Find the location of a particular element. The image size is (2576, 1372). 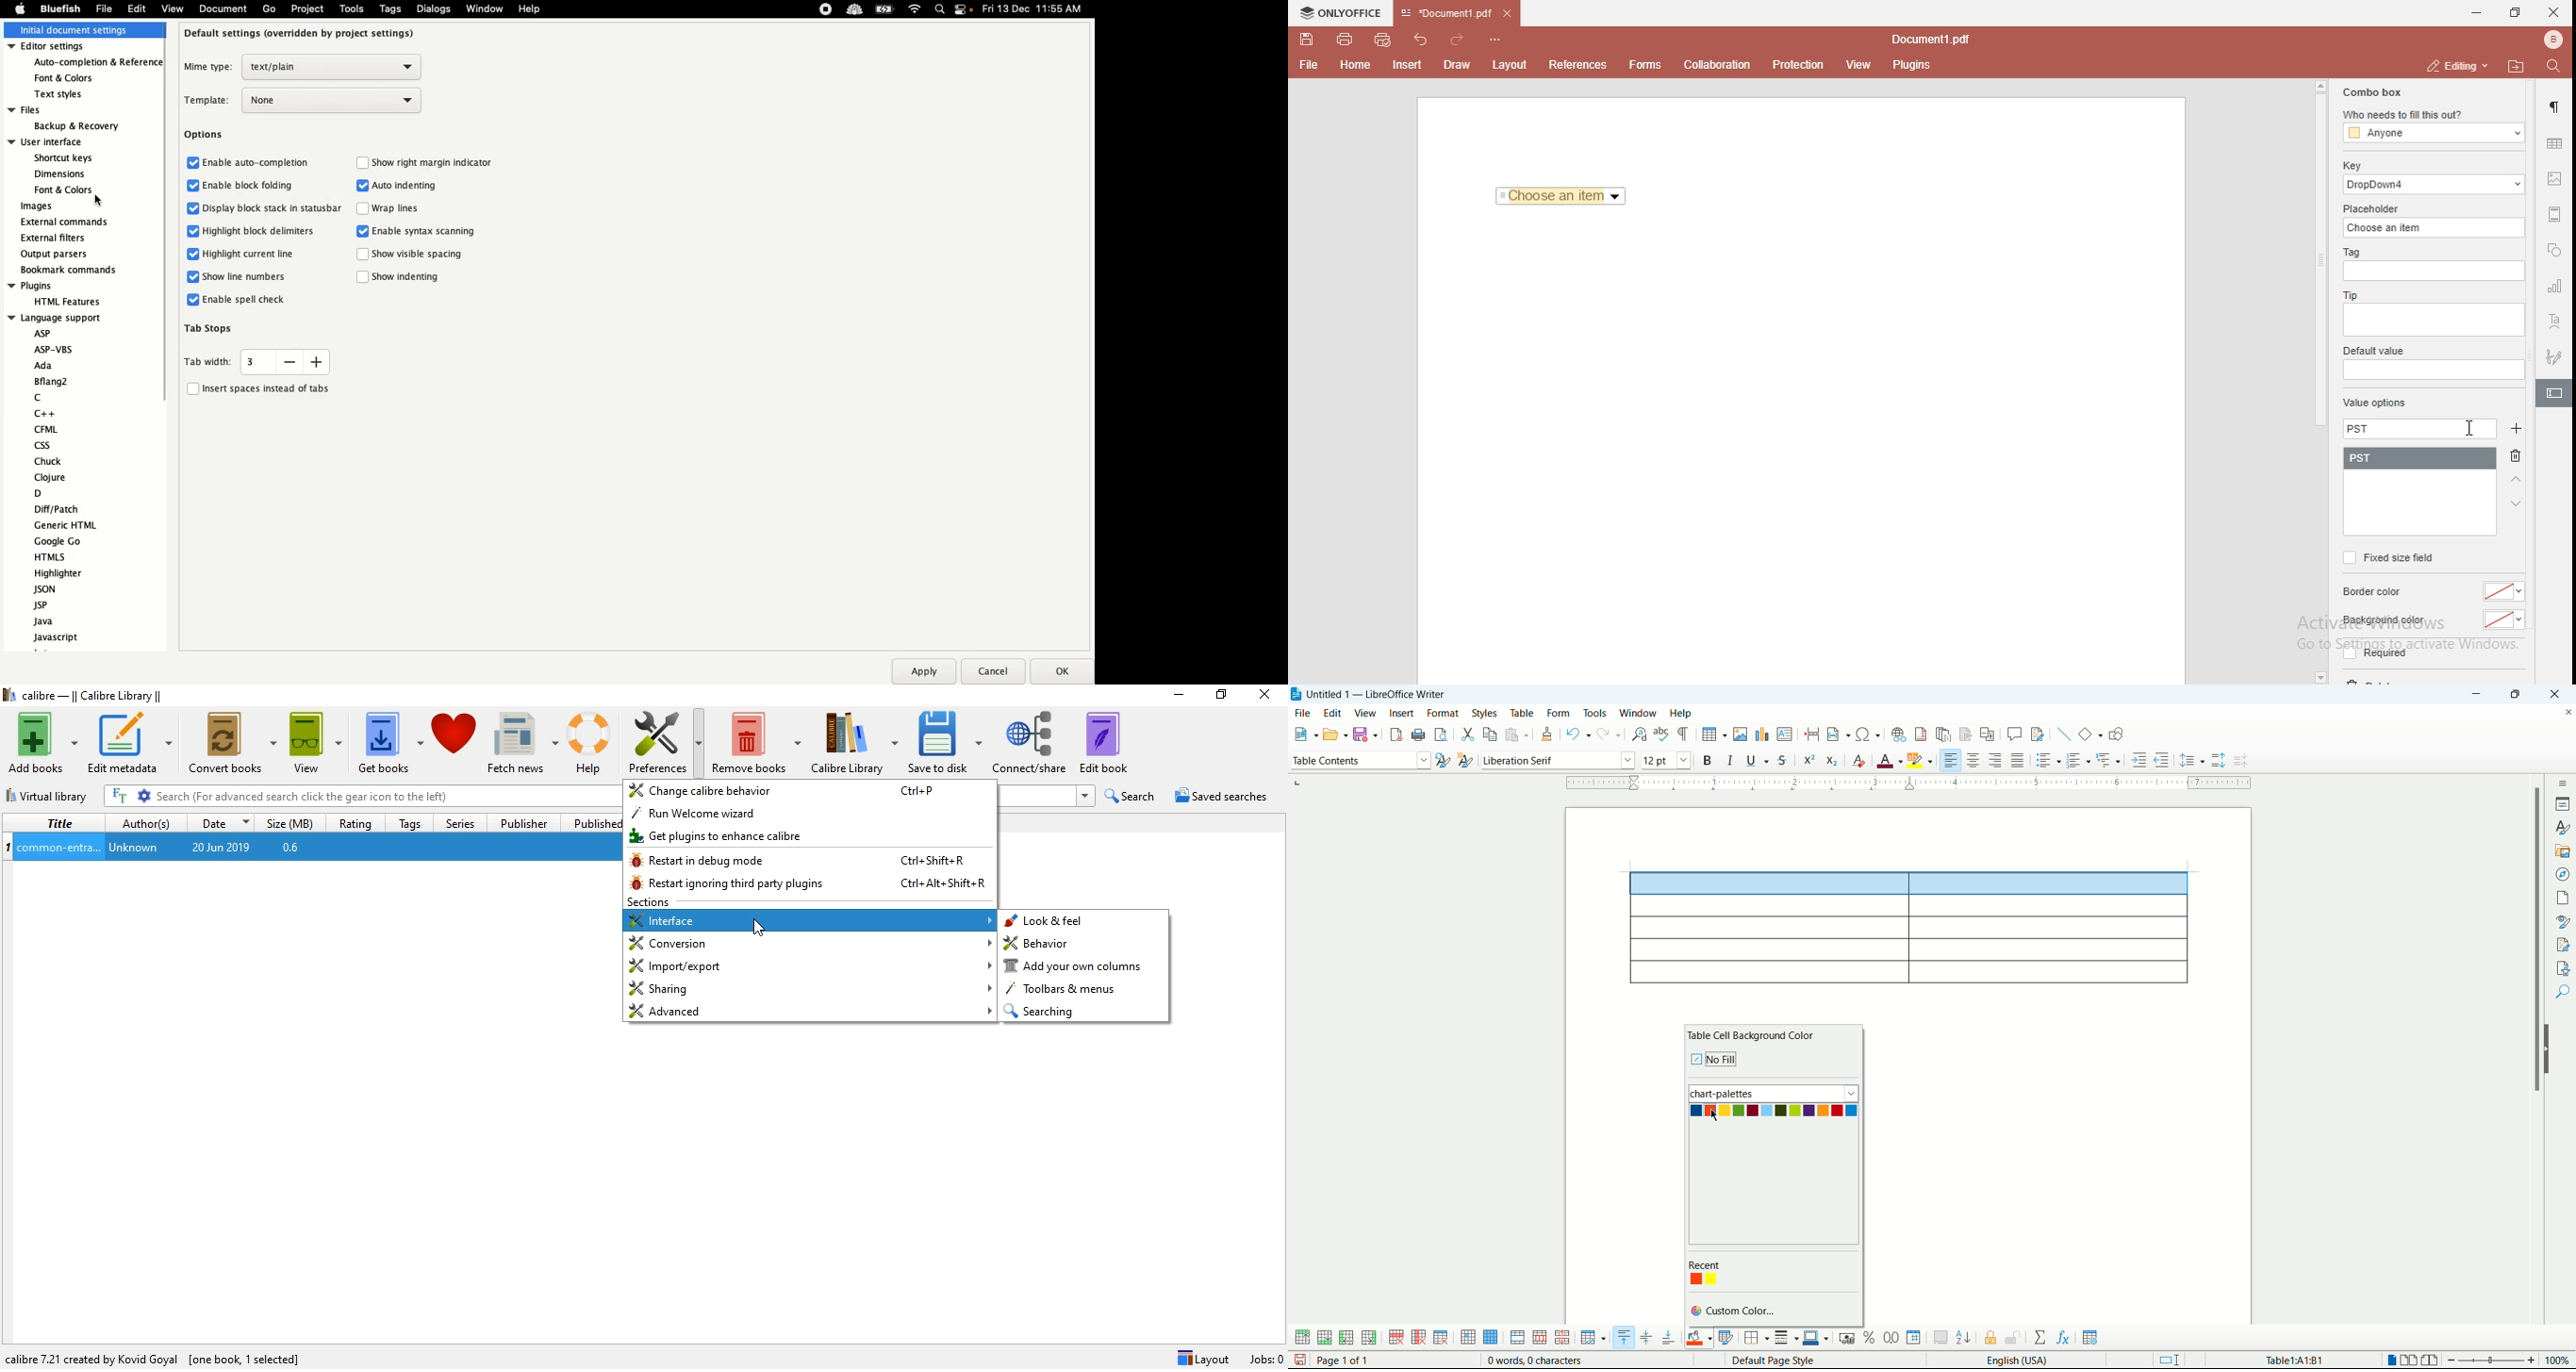

cursor is located at coordinates (2472, 427).